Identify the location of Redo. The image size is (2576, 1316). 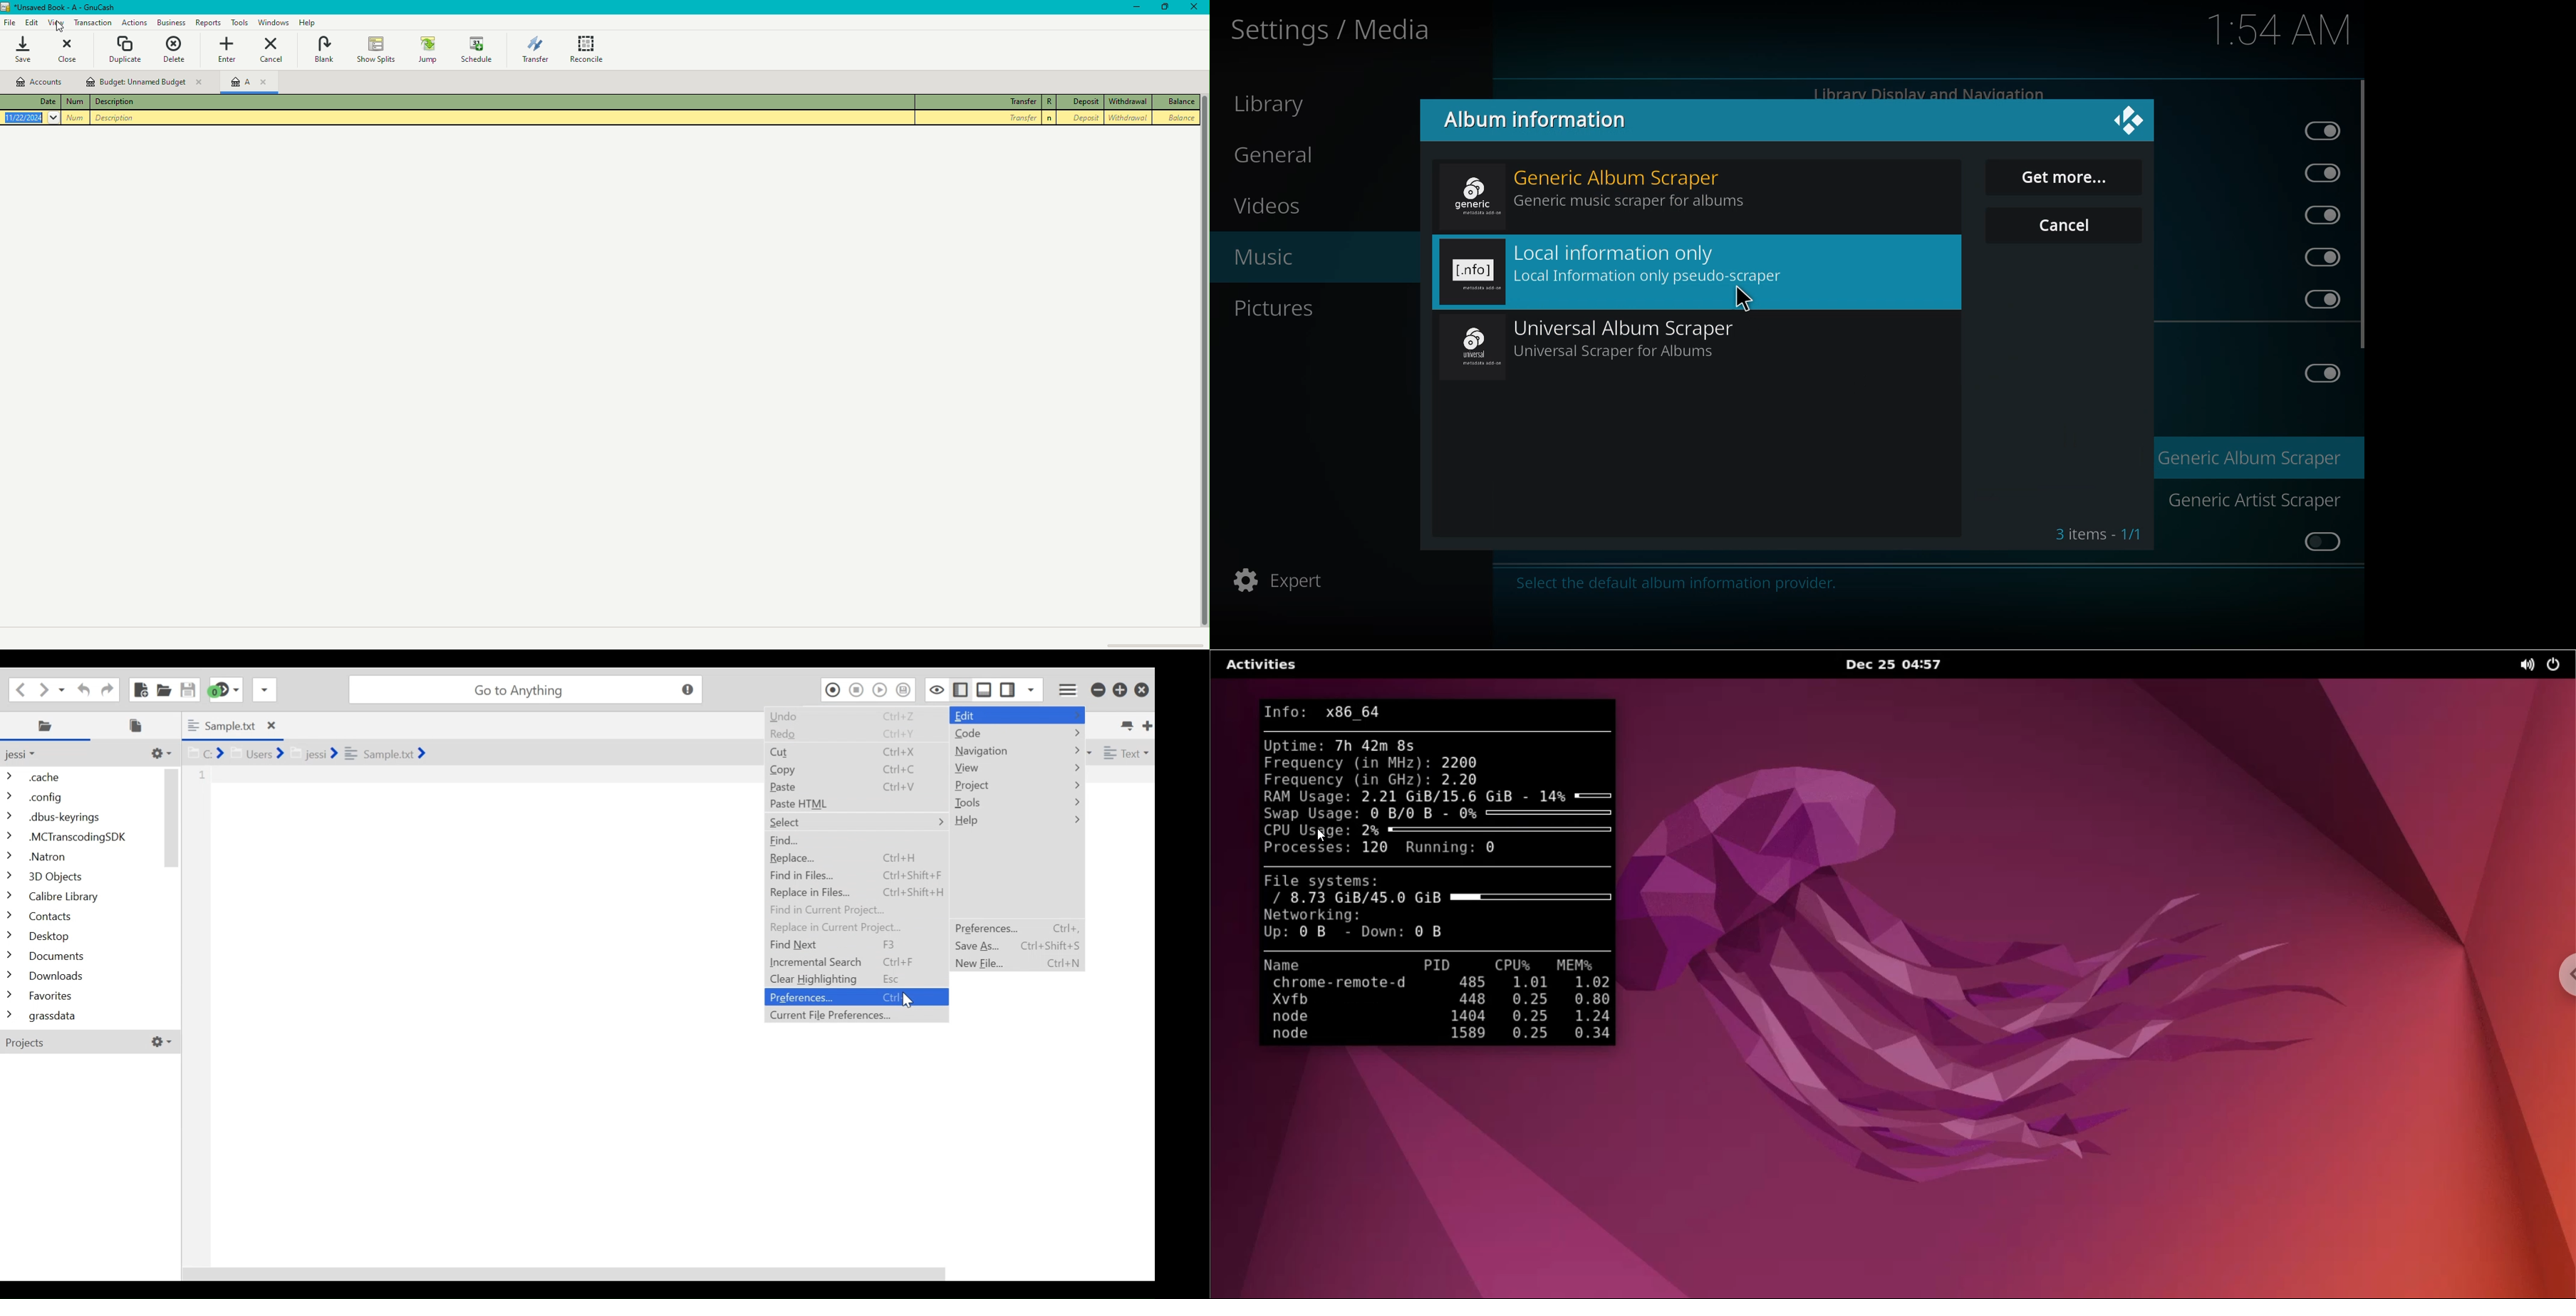
(105, 688).